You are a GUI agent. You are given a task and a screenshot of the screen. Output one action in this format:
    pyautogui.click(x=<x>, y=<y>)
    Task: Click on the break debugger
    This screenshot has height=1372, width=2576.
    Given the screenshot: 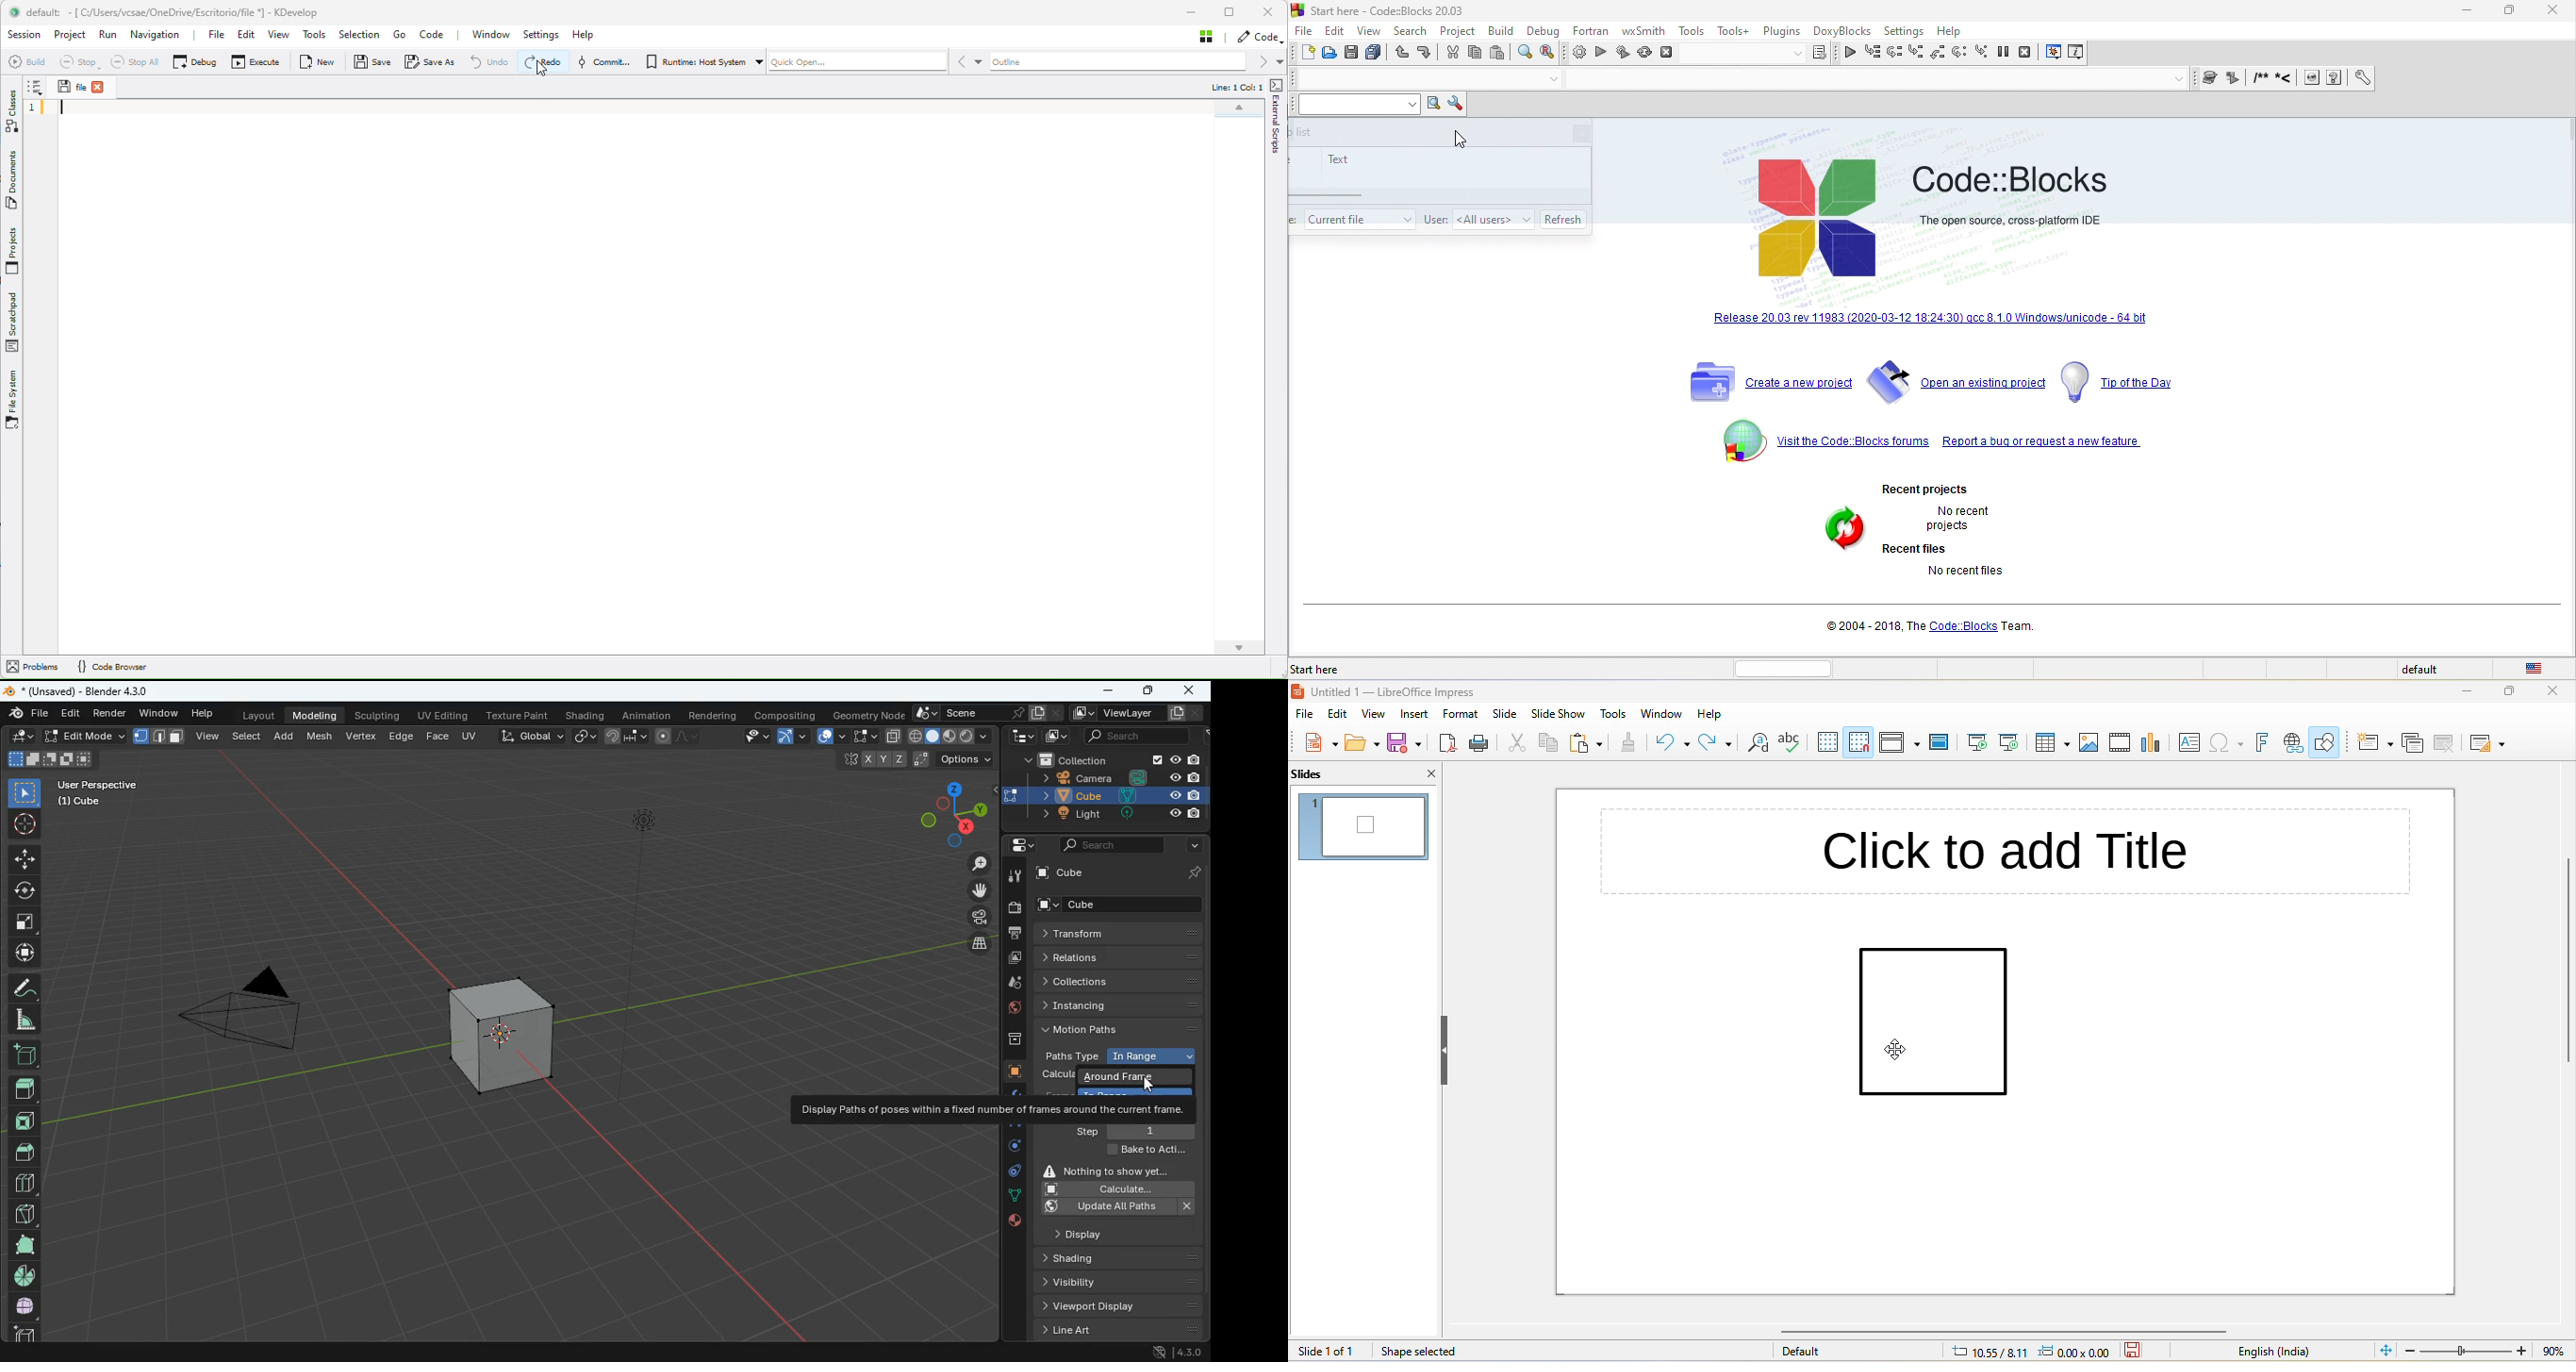 What is the action you would take?
    pyautogui.click(x=2009, y=54)
    